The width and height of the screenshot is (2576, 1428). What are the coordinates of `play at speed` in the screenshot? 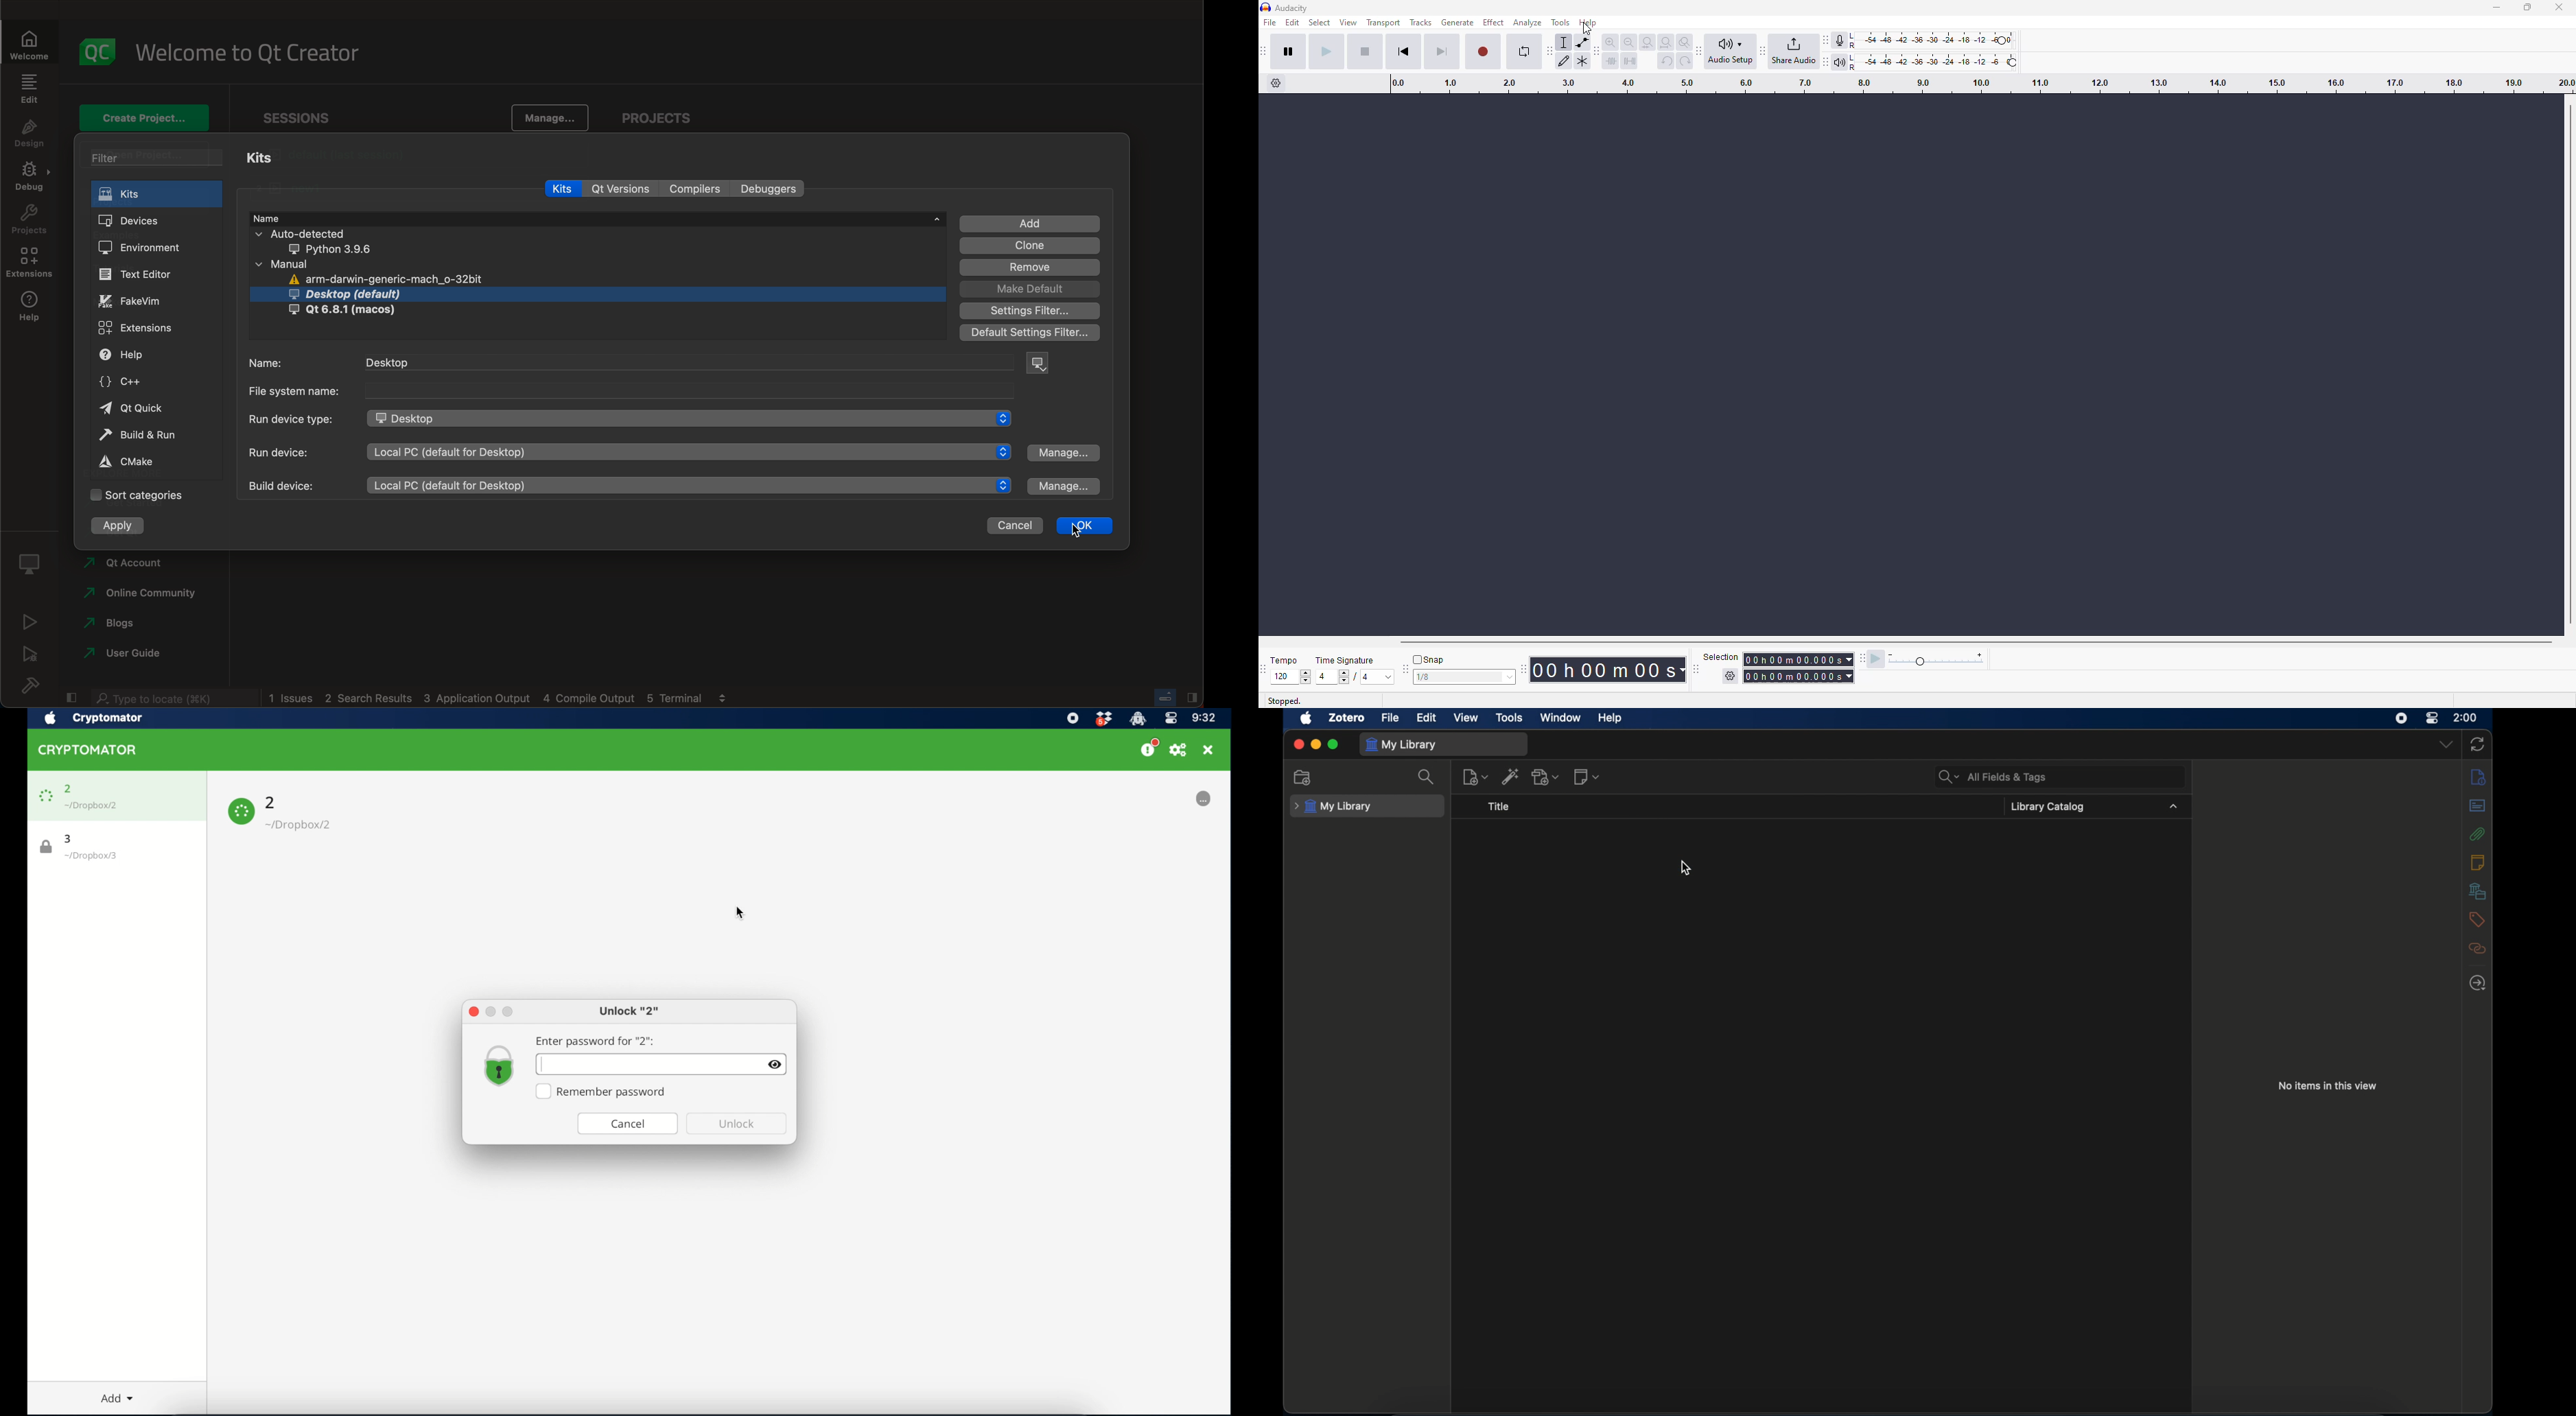 It's located at (1873, 662).